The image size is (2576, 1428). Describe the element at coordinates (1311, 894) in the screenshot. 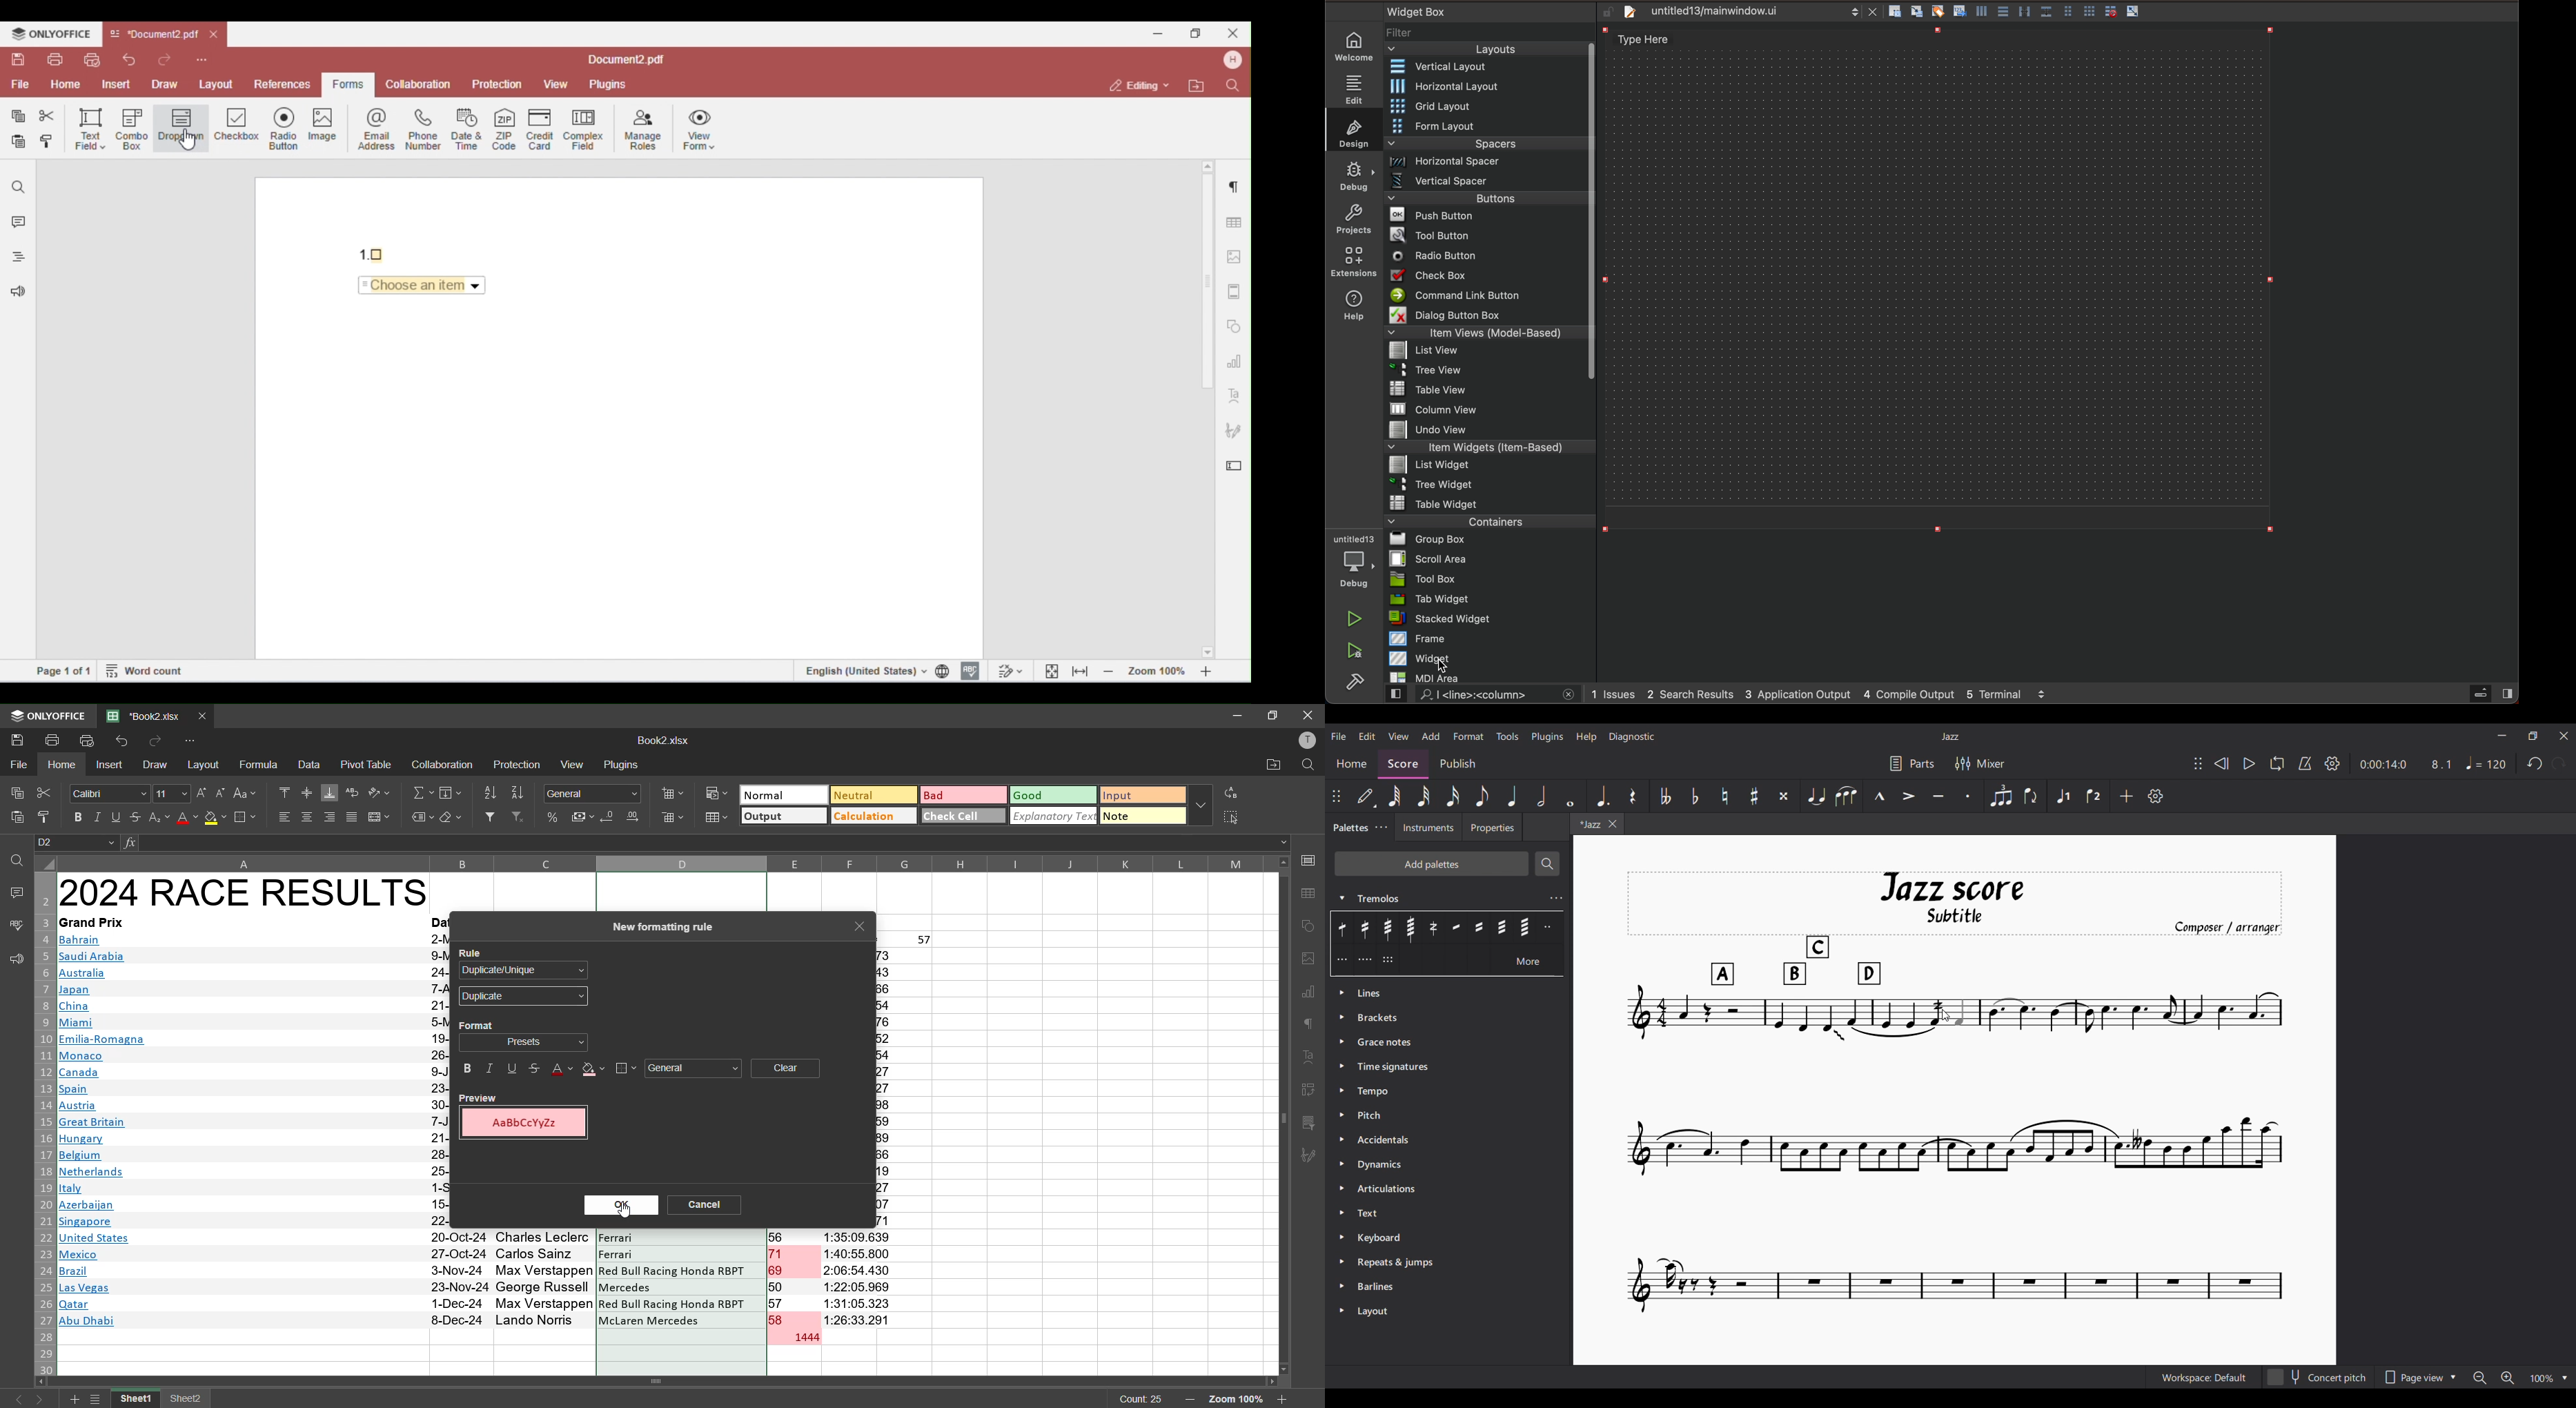

I see `table` at that location.